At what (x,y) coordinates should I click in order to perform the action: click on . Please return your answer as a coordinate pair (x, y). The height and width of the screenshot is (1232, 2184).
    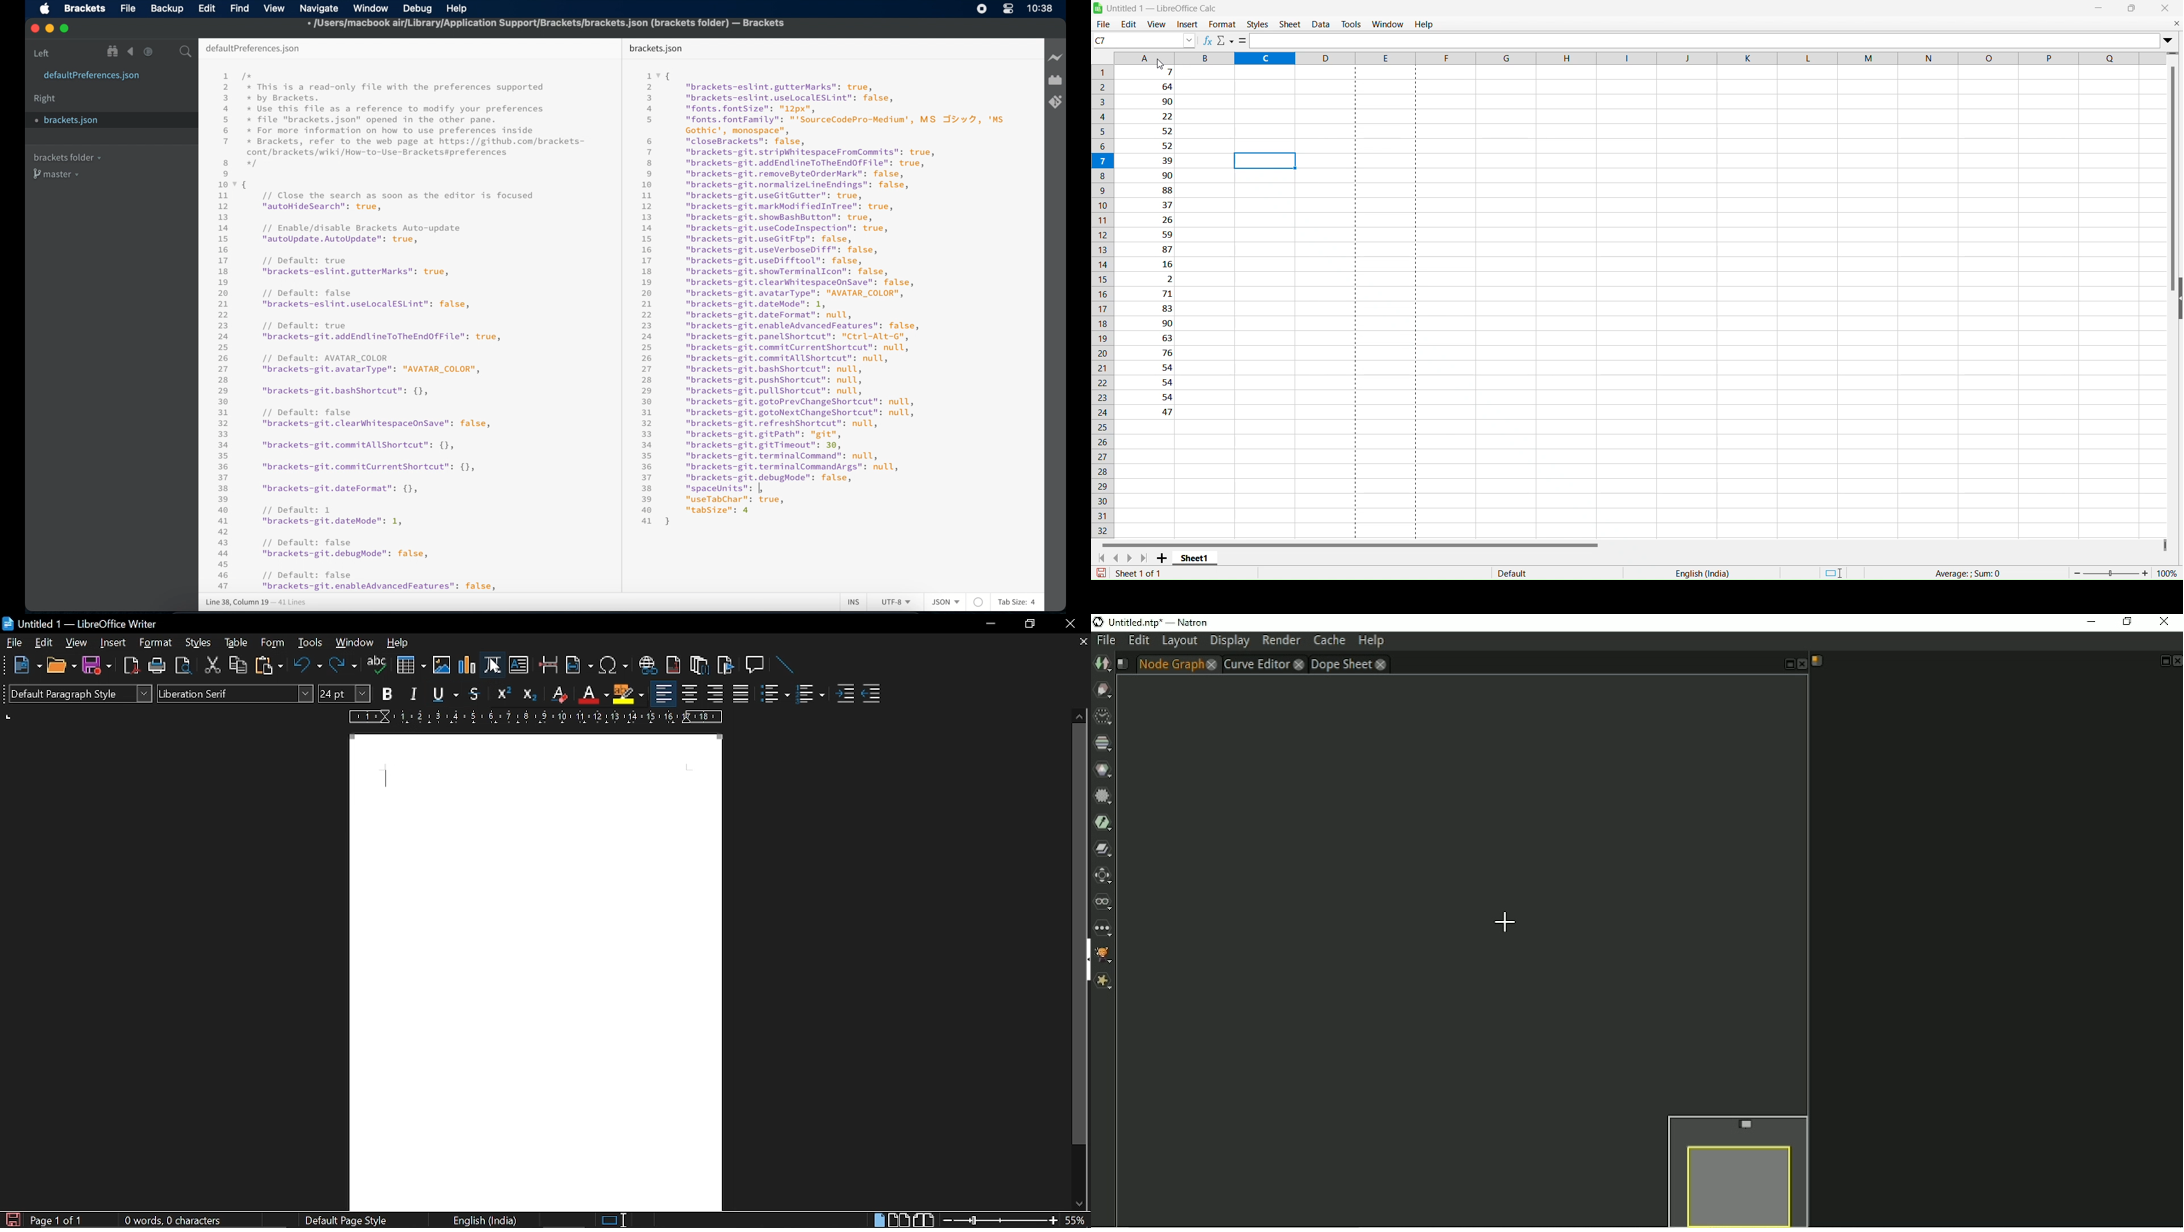
    Looking at the image, I should click on (7, 668).